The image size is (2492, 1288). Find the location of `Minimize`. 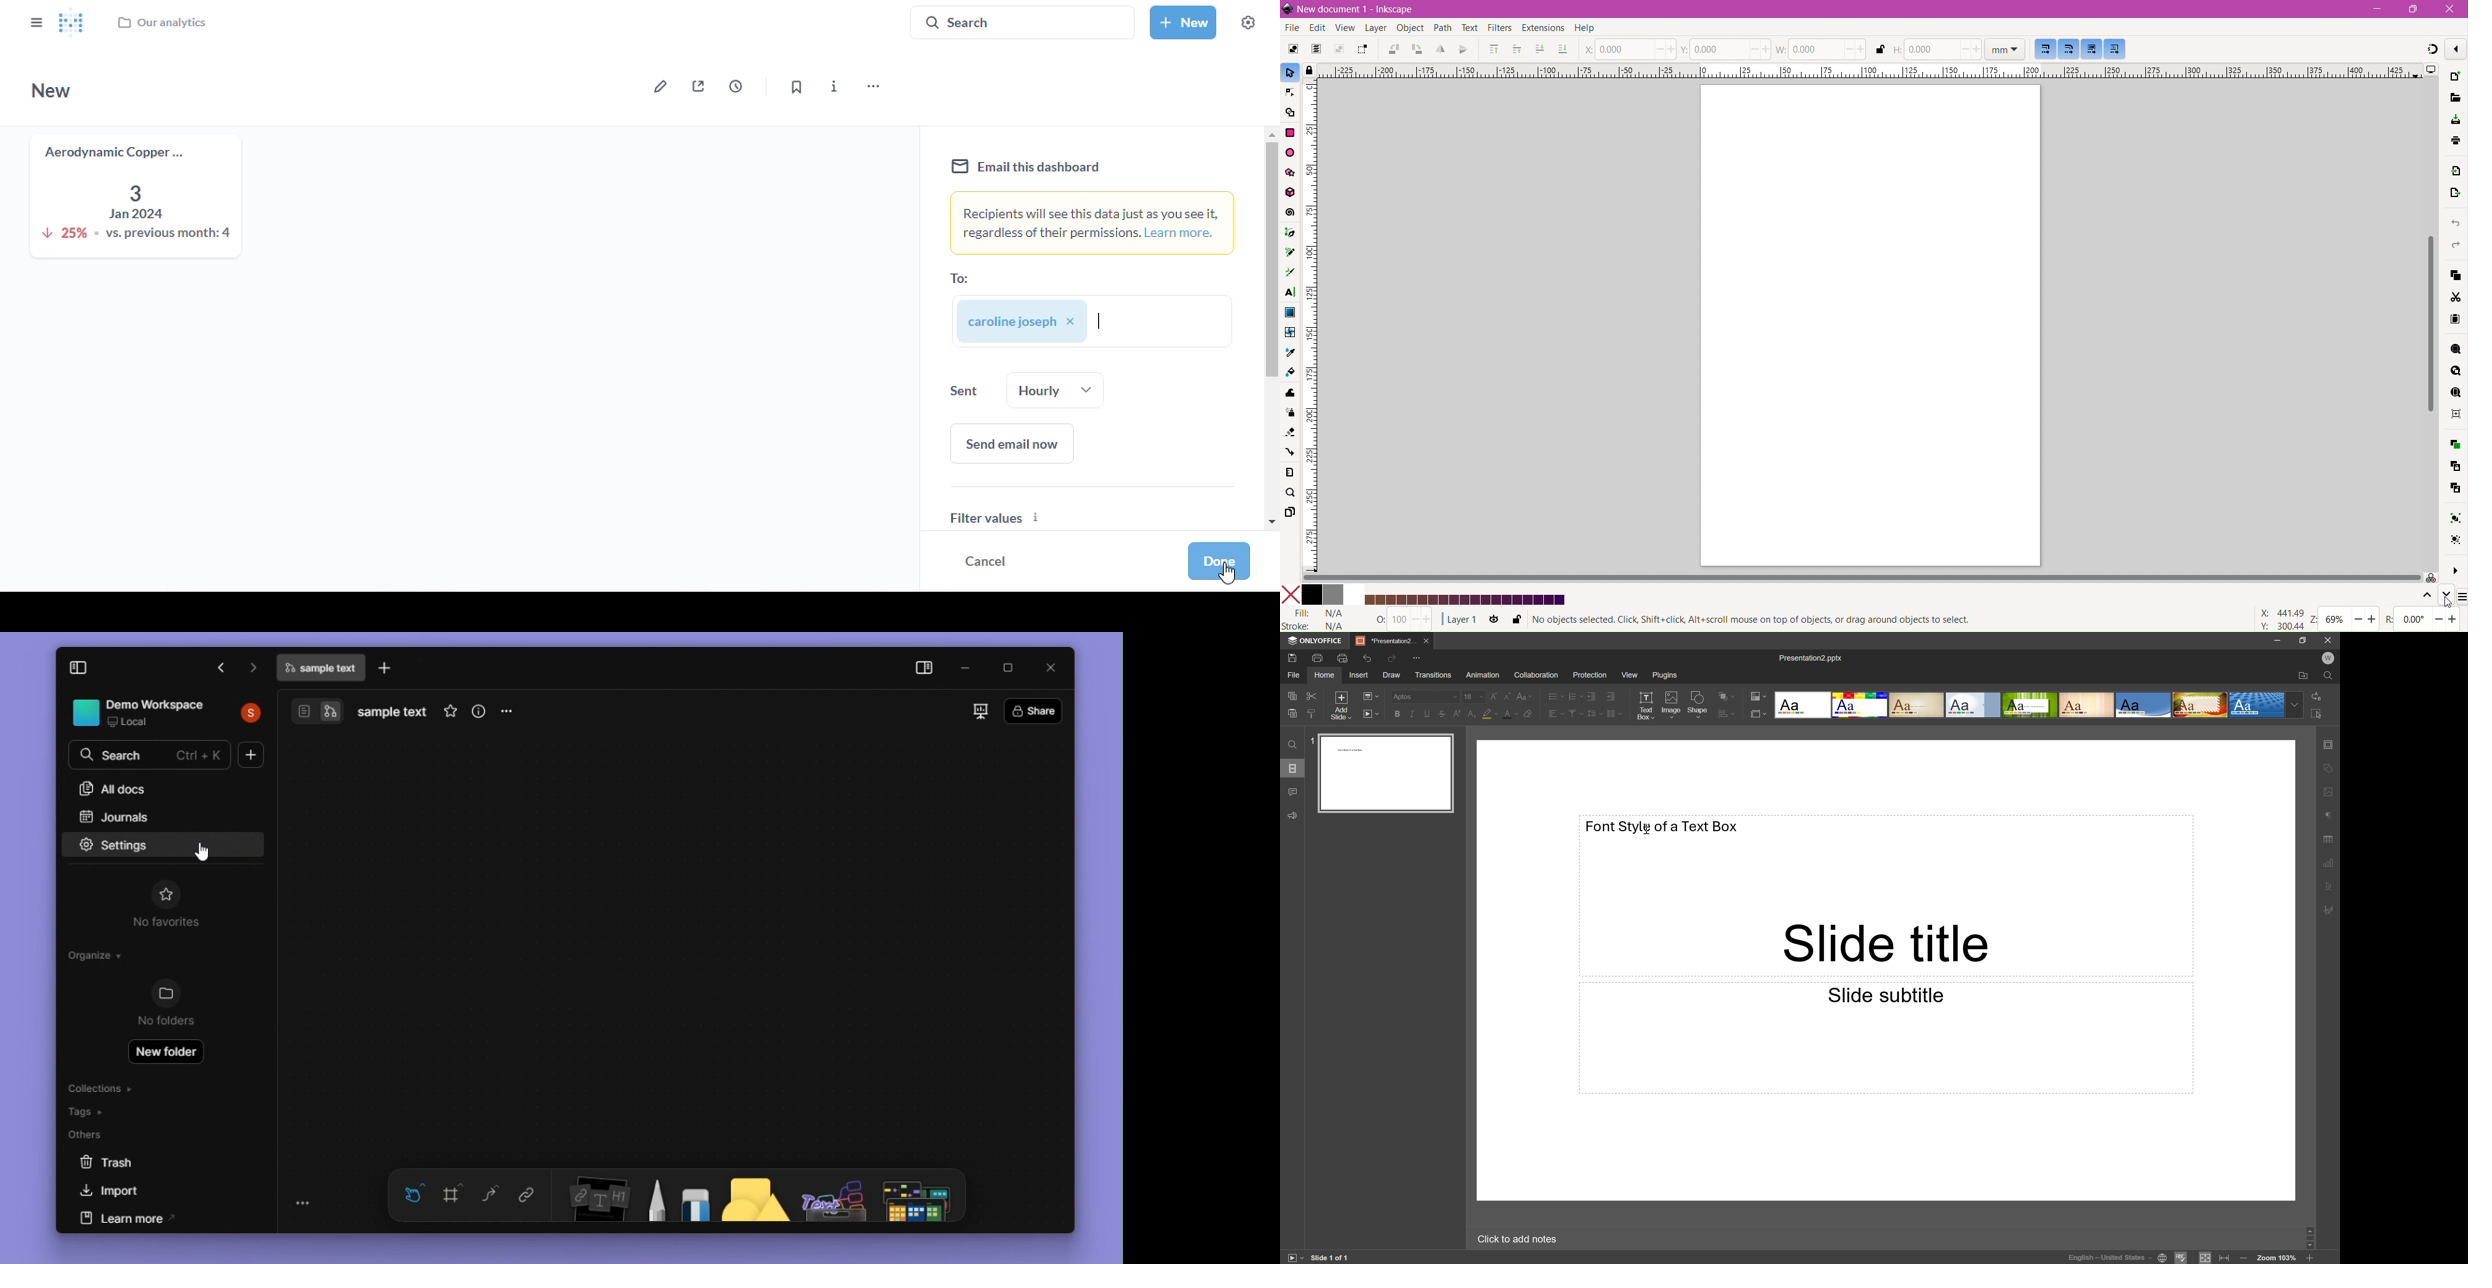

Minimize is located at coordinates (2278, 638).